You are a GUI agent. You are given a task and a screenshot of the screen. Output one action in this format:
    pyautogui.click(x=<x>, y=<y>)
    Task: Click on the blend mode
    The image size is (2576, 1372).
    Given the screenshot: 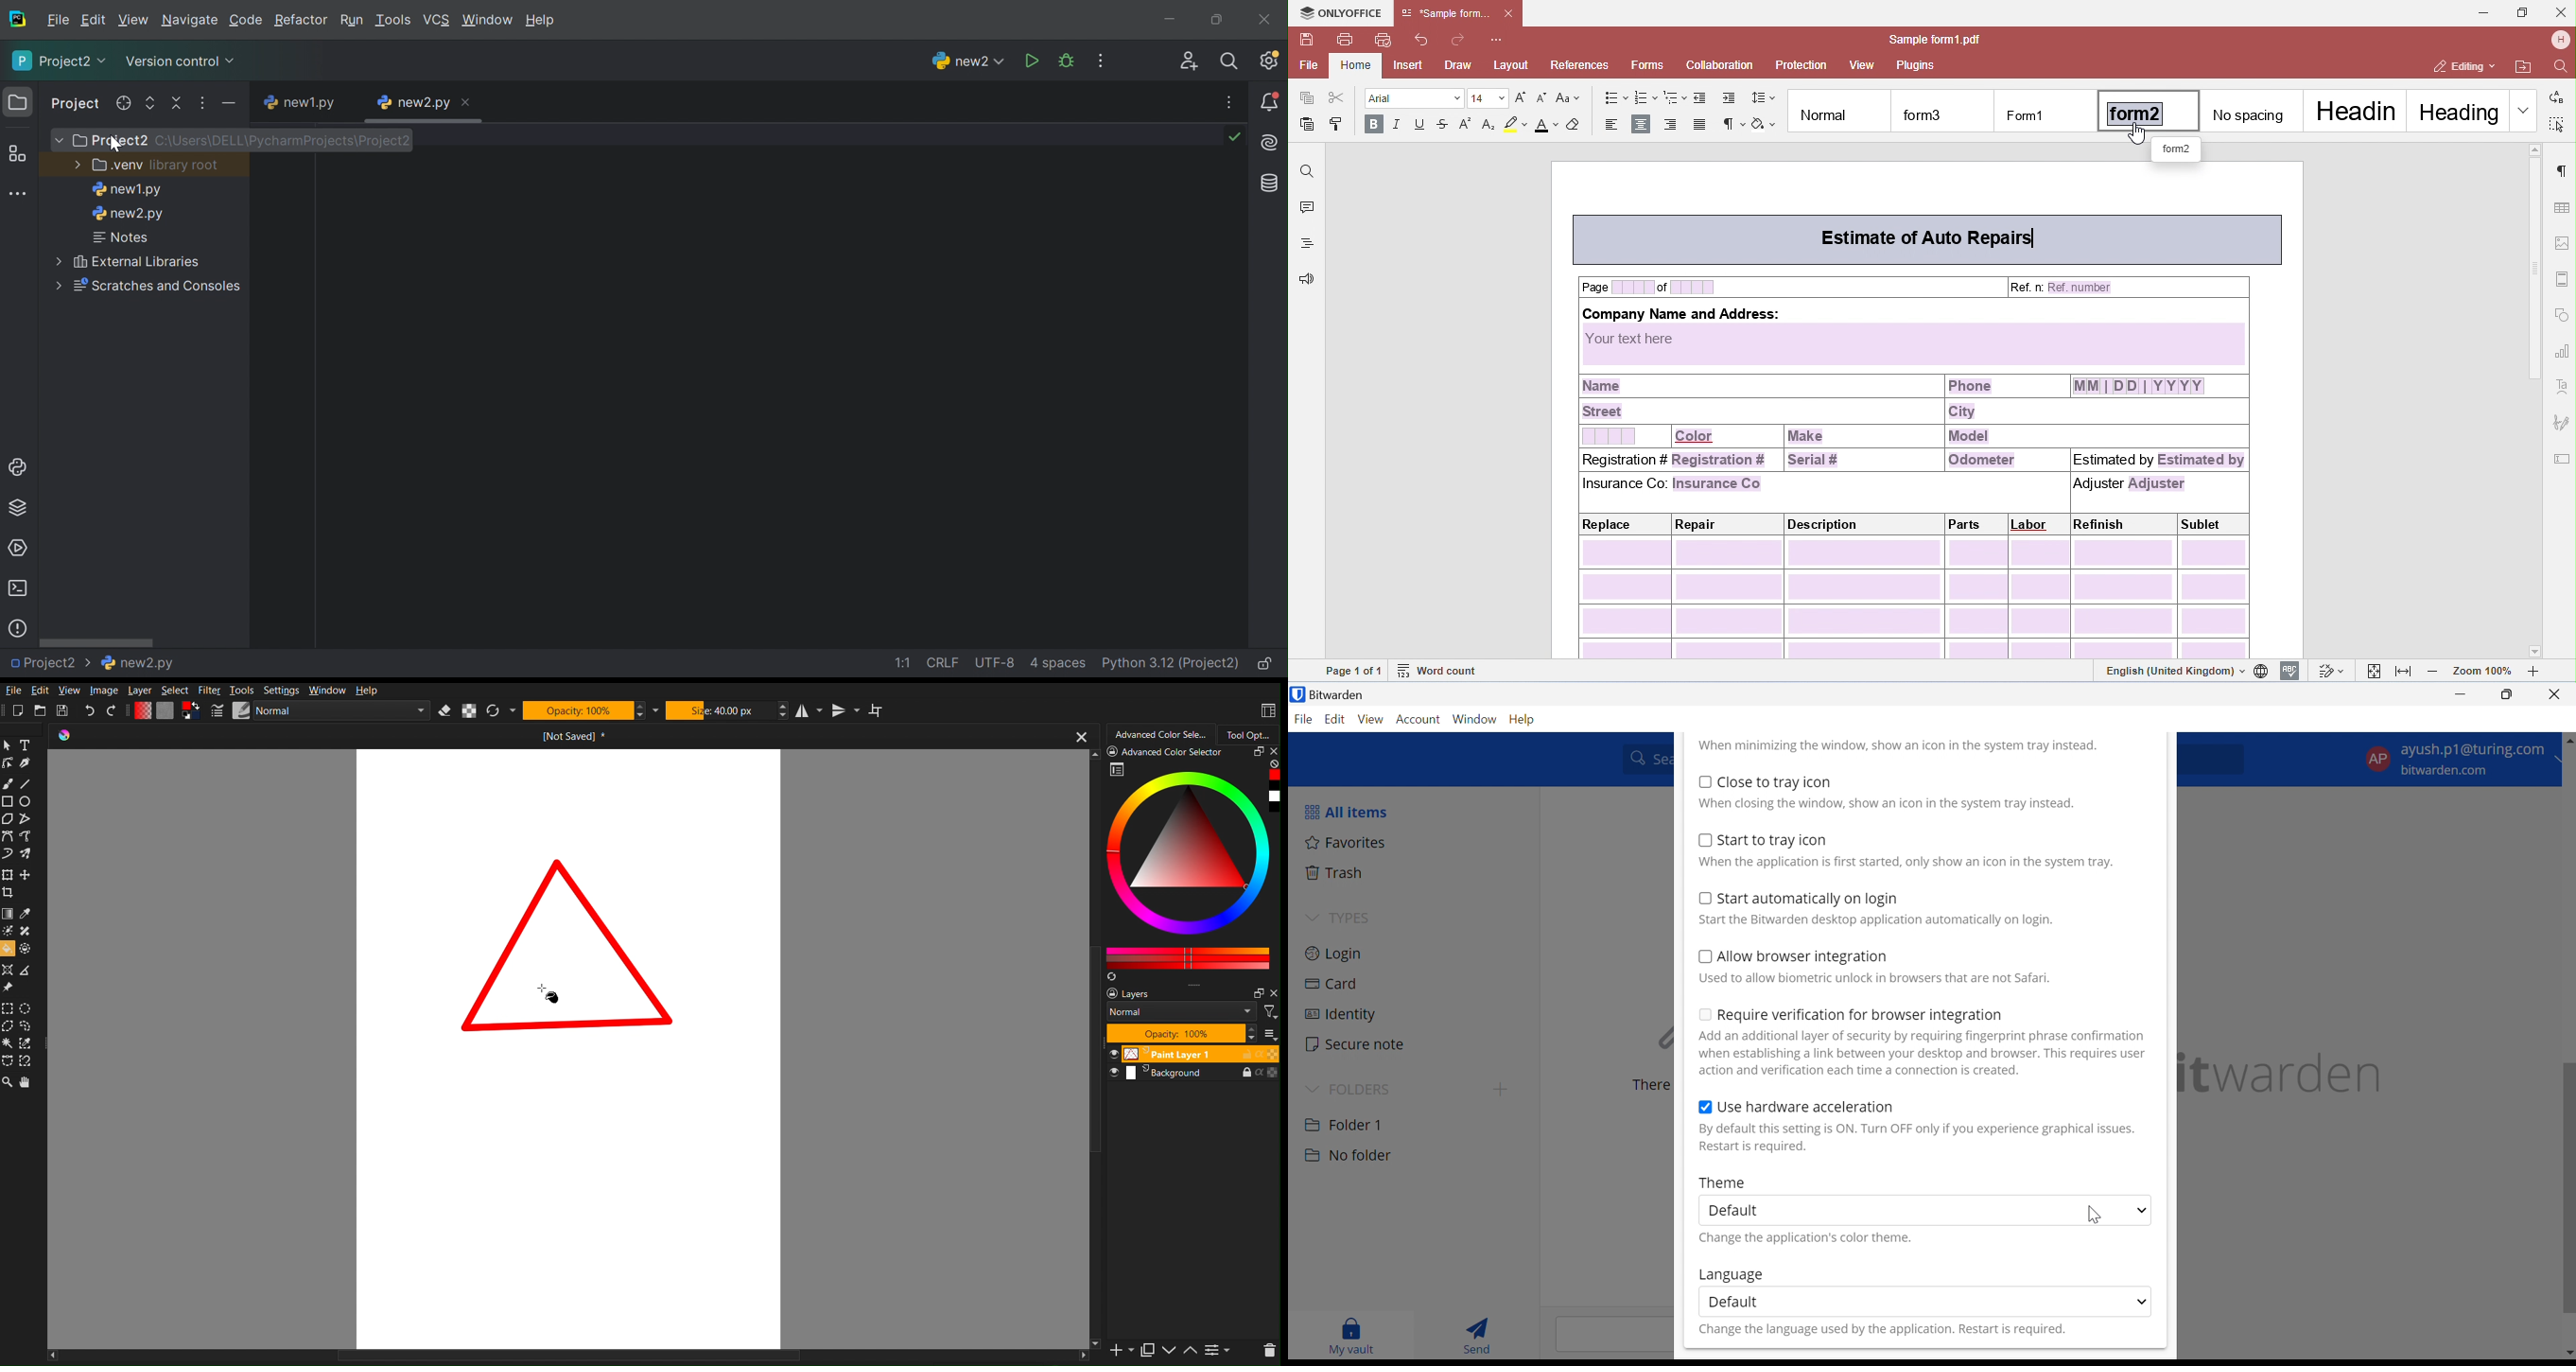 What is the action you would take?
    pyautogui.click(x=1183, y=1012)
    